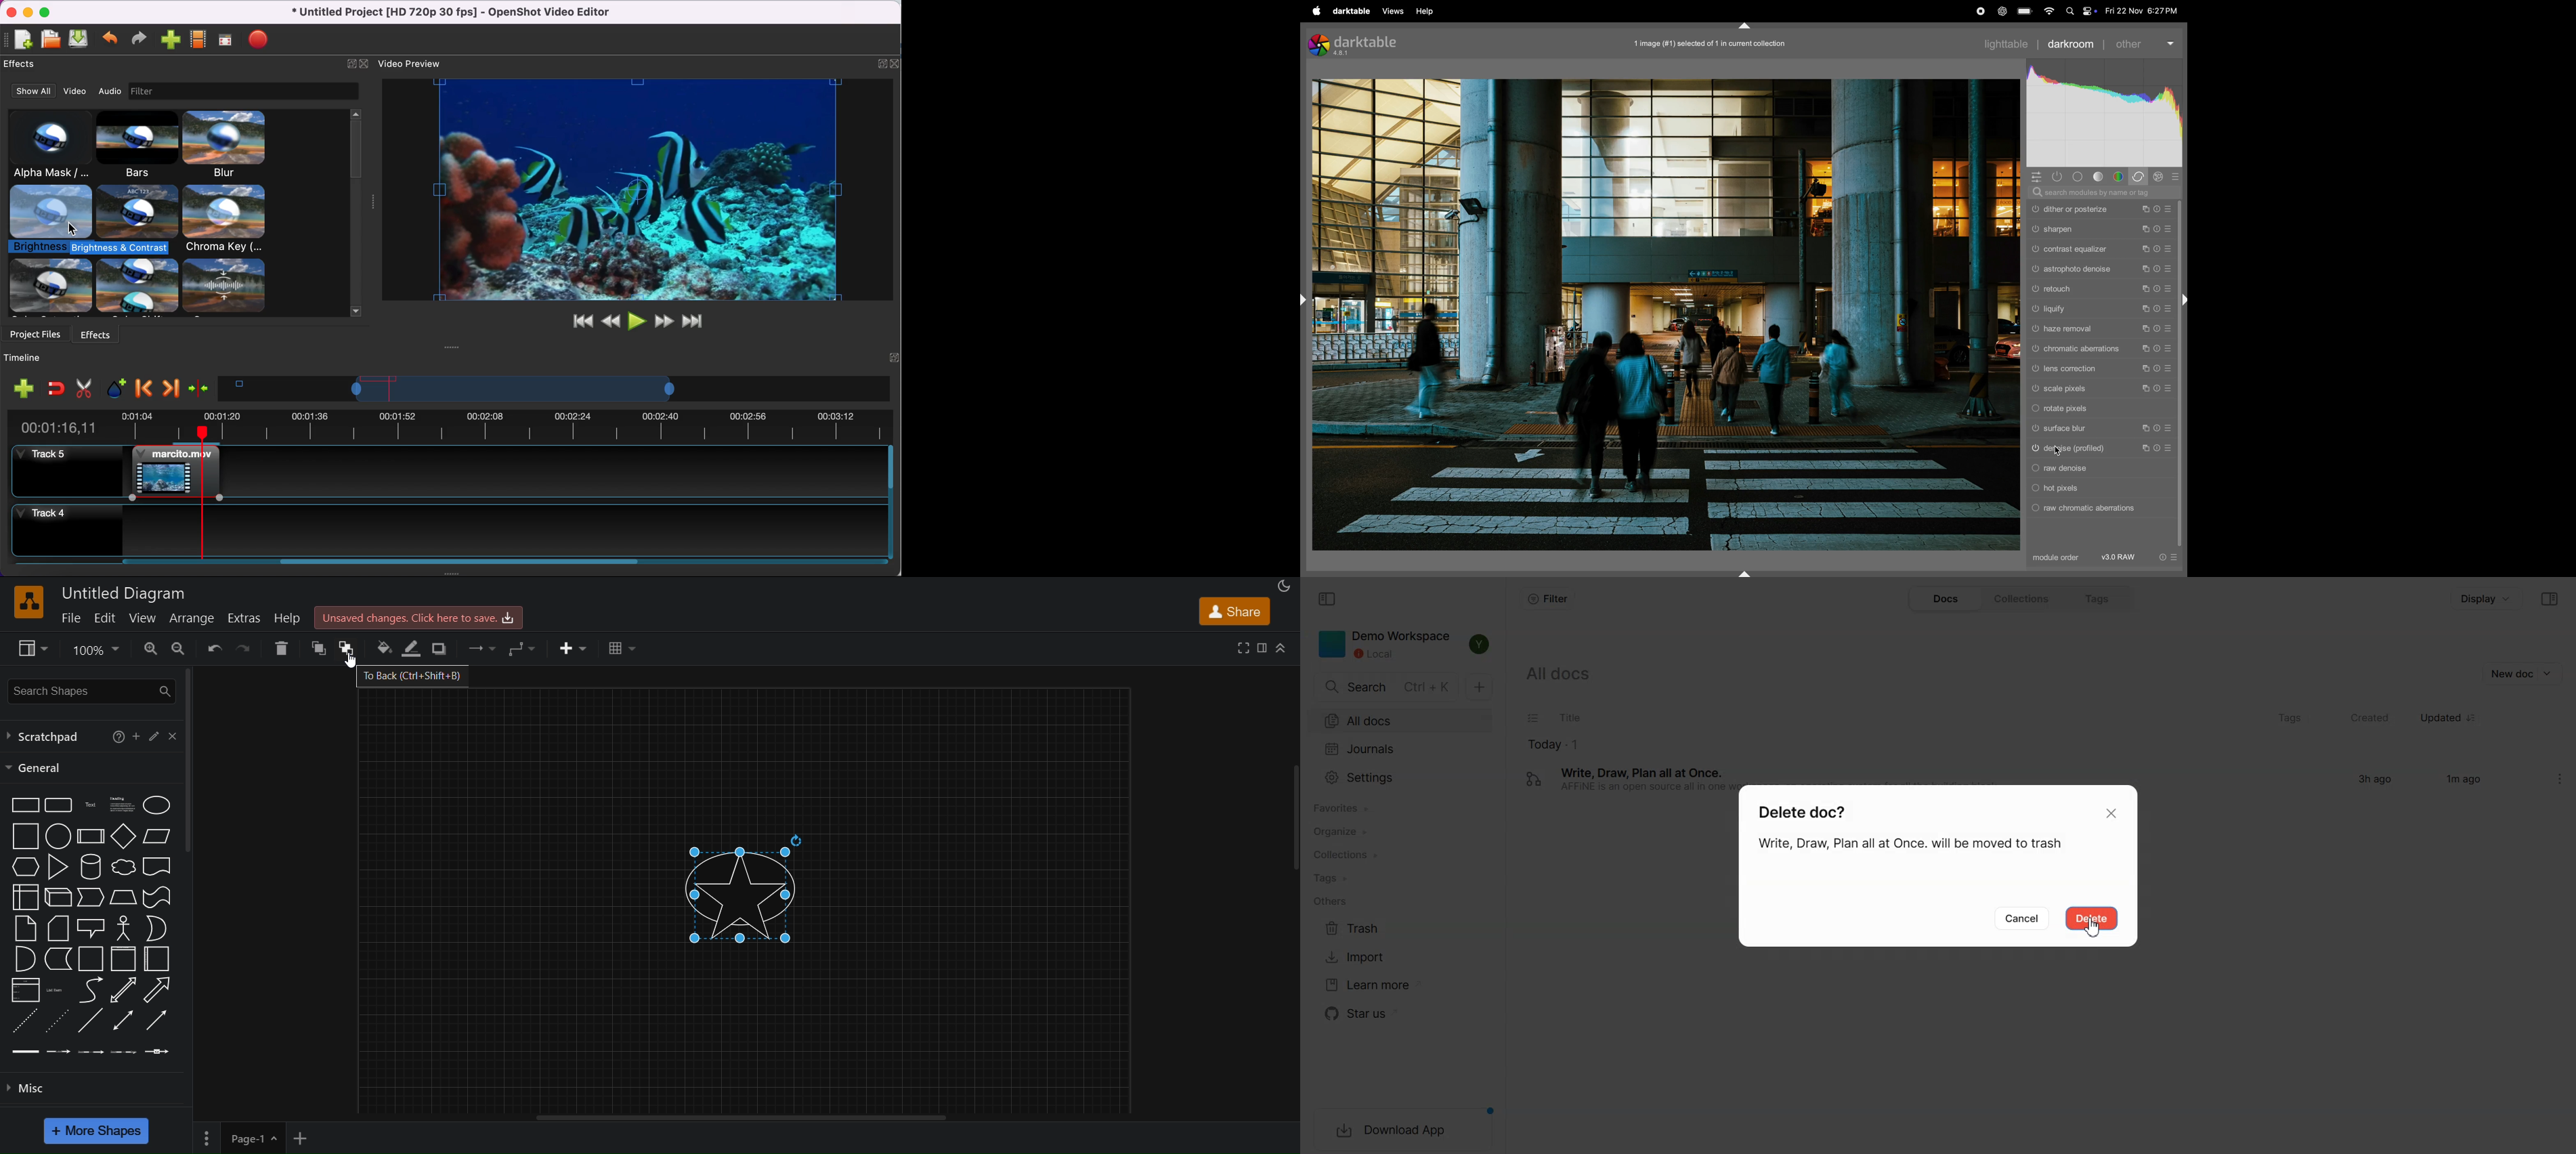 Image resolution: width=2576 pixels, height=1176 pixels. What do you see at coordinates (139, 147) in the screenshot?
I see `bars` at bounding box center [139, 147].